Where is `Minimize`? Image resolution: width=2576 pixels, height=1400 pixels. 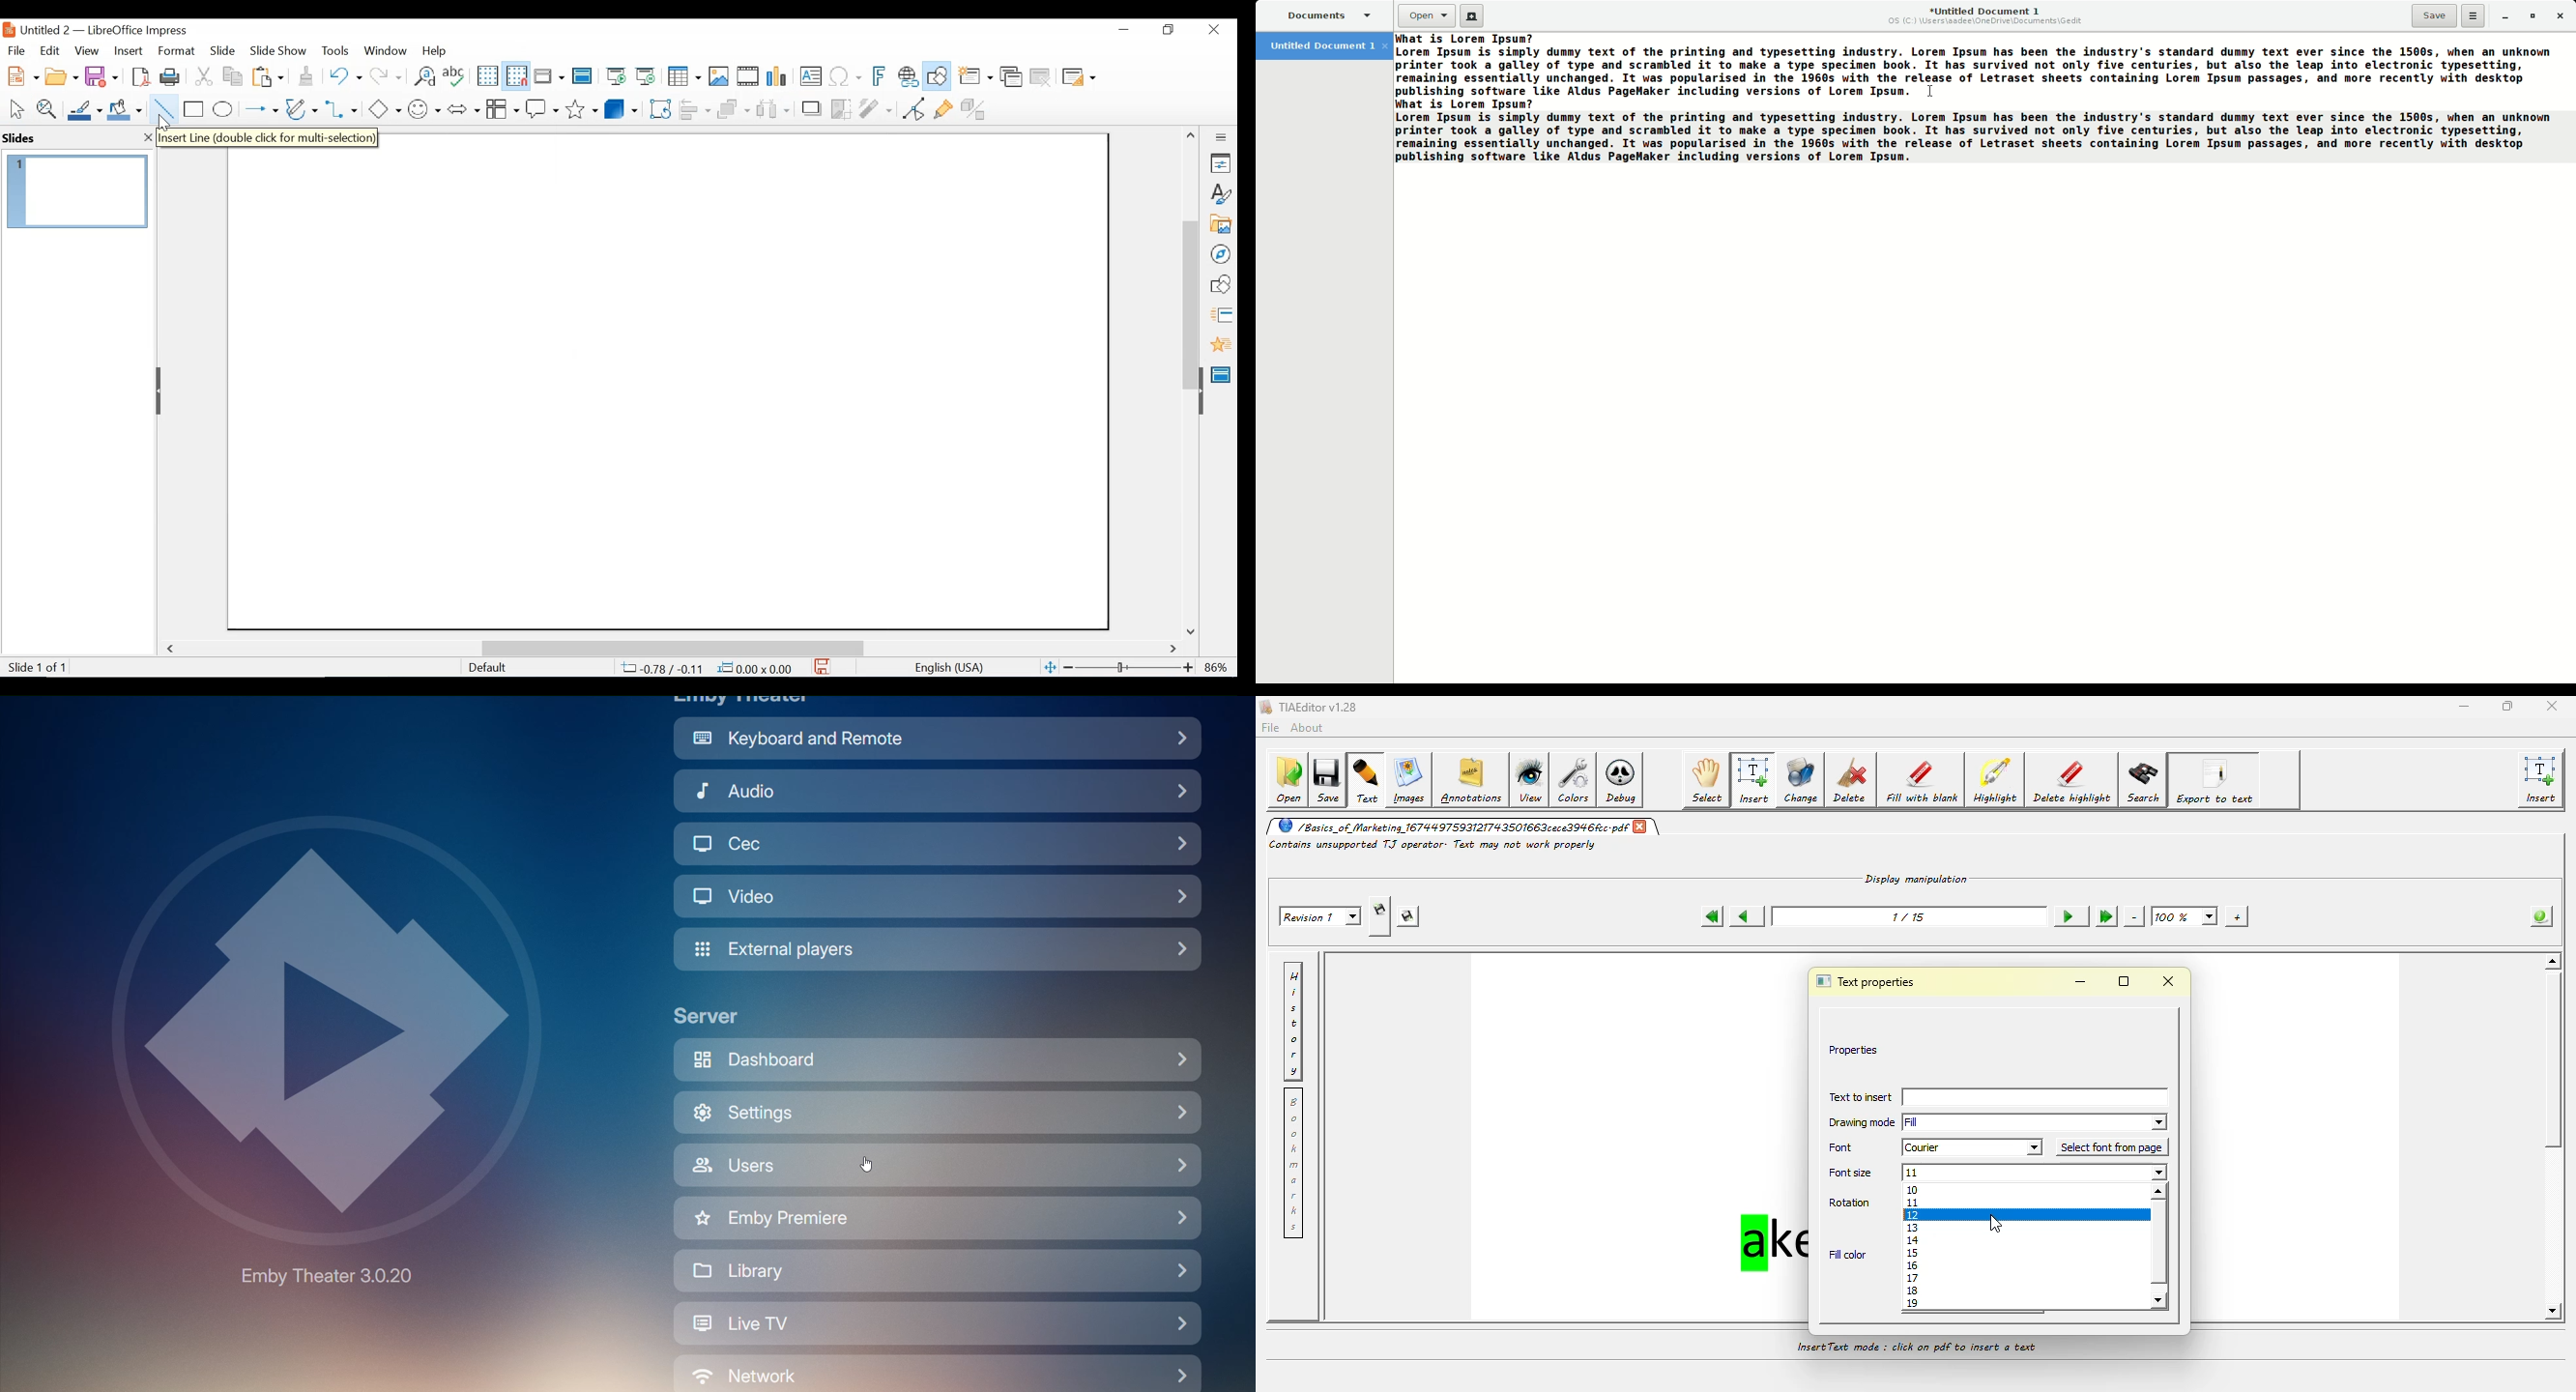 Minimize is located at coordinates (2500, 16).